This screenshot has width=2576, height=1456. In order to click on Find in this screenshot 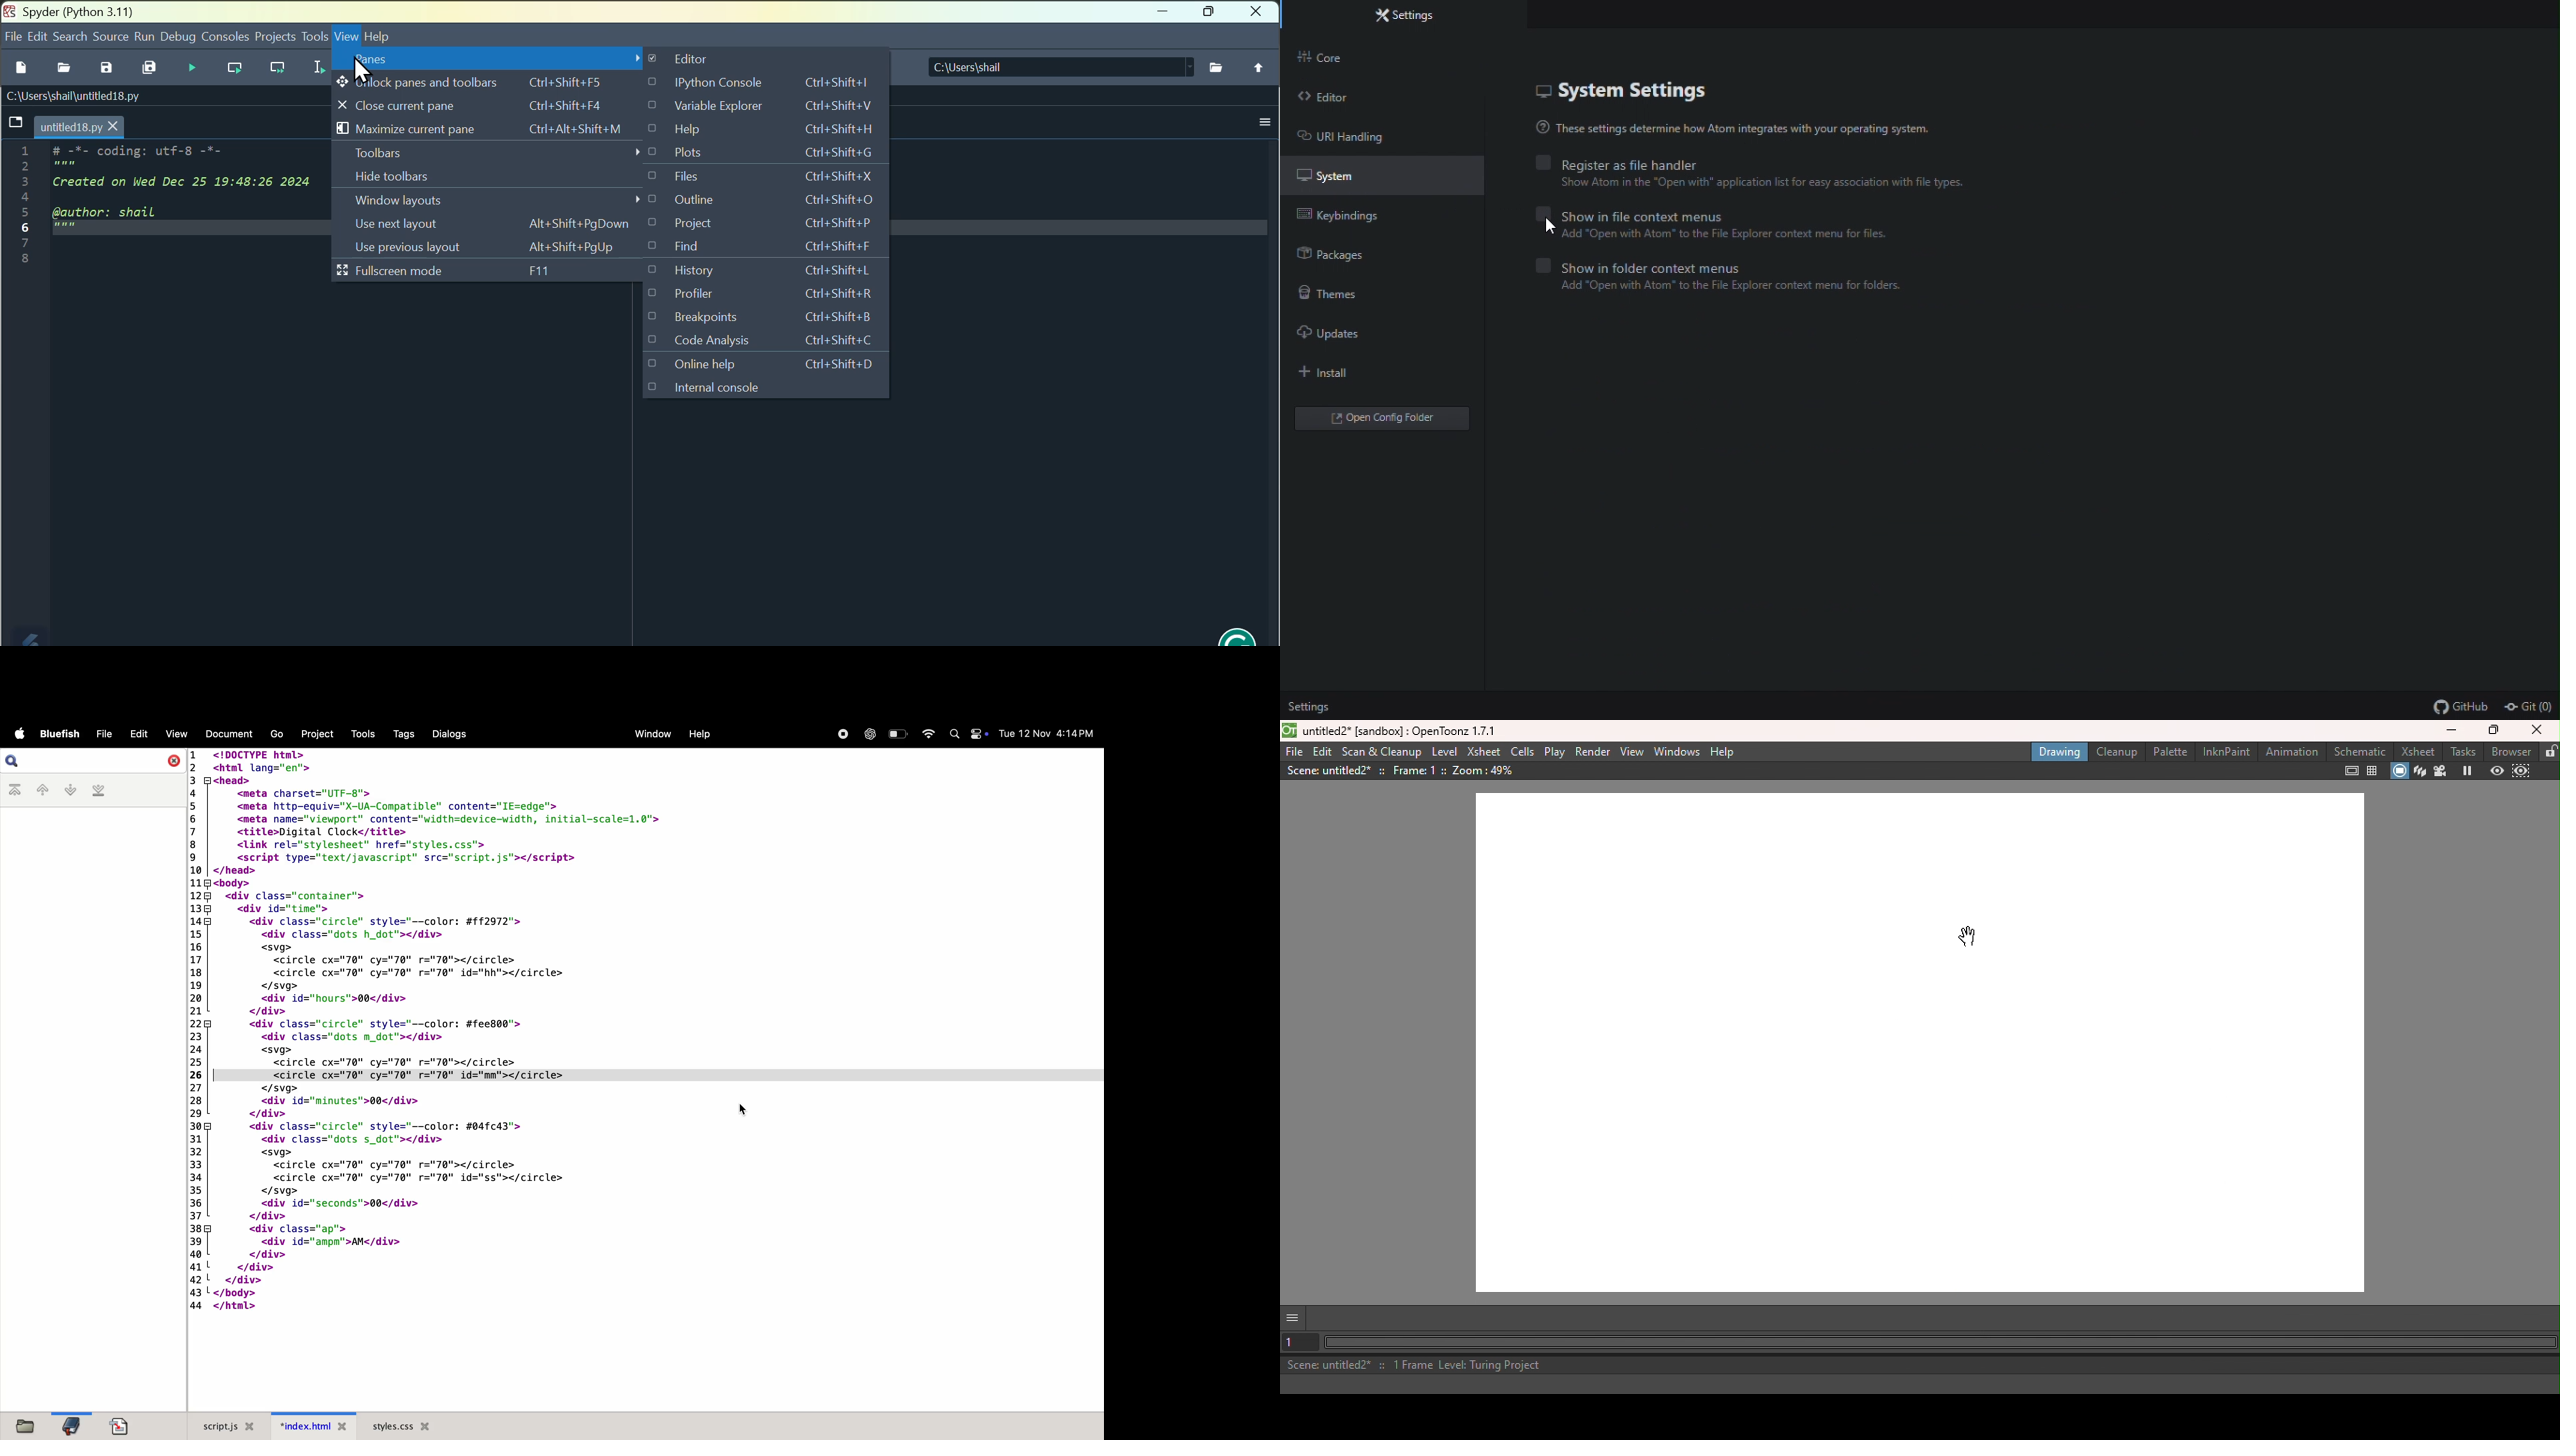, I will do `click(780, 249)`.